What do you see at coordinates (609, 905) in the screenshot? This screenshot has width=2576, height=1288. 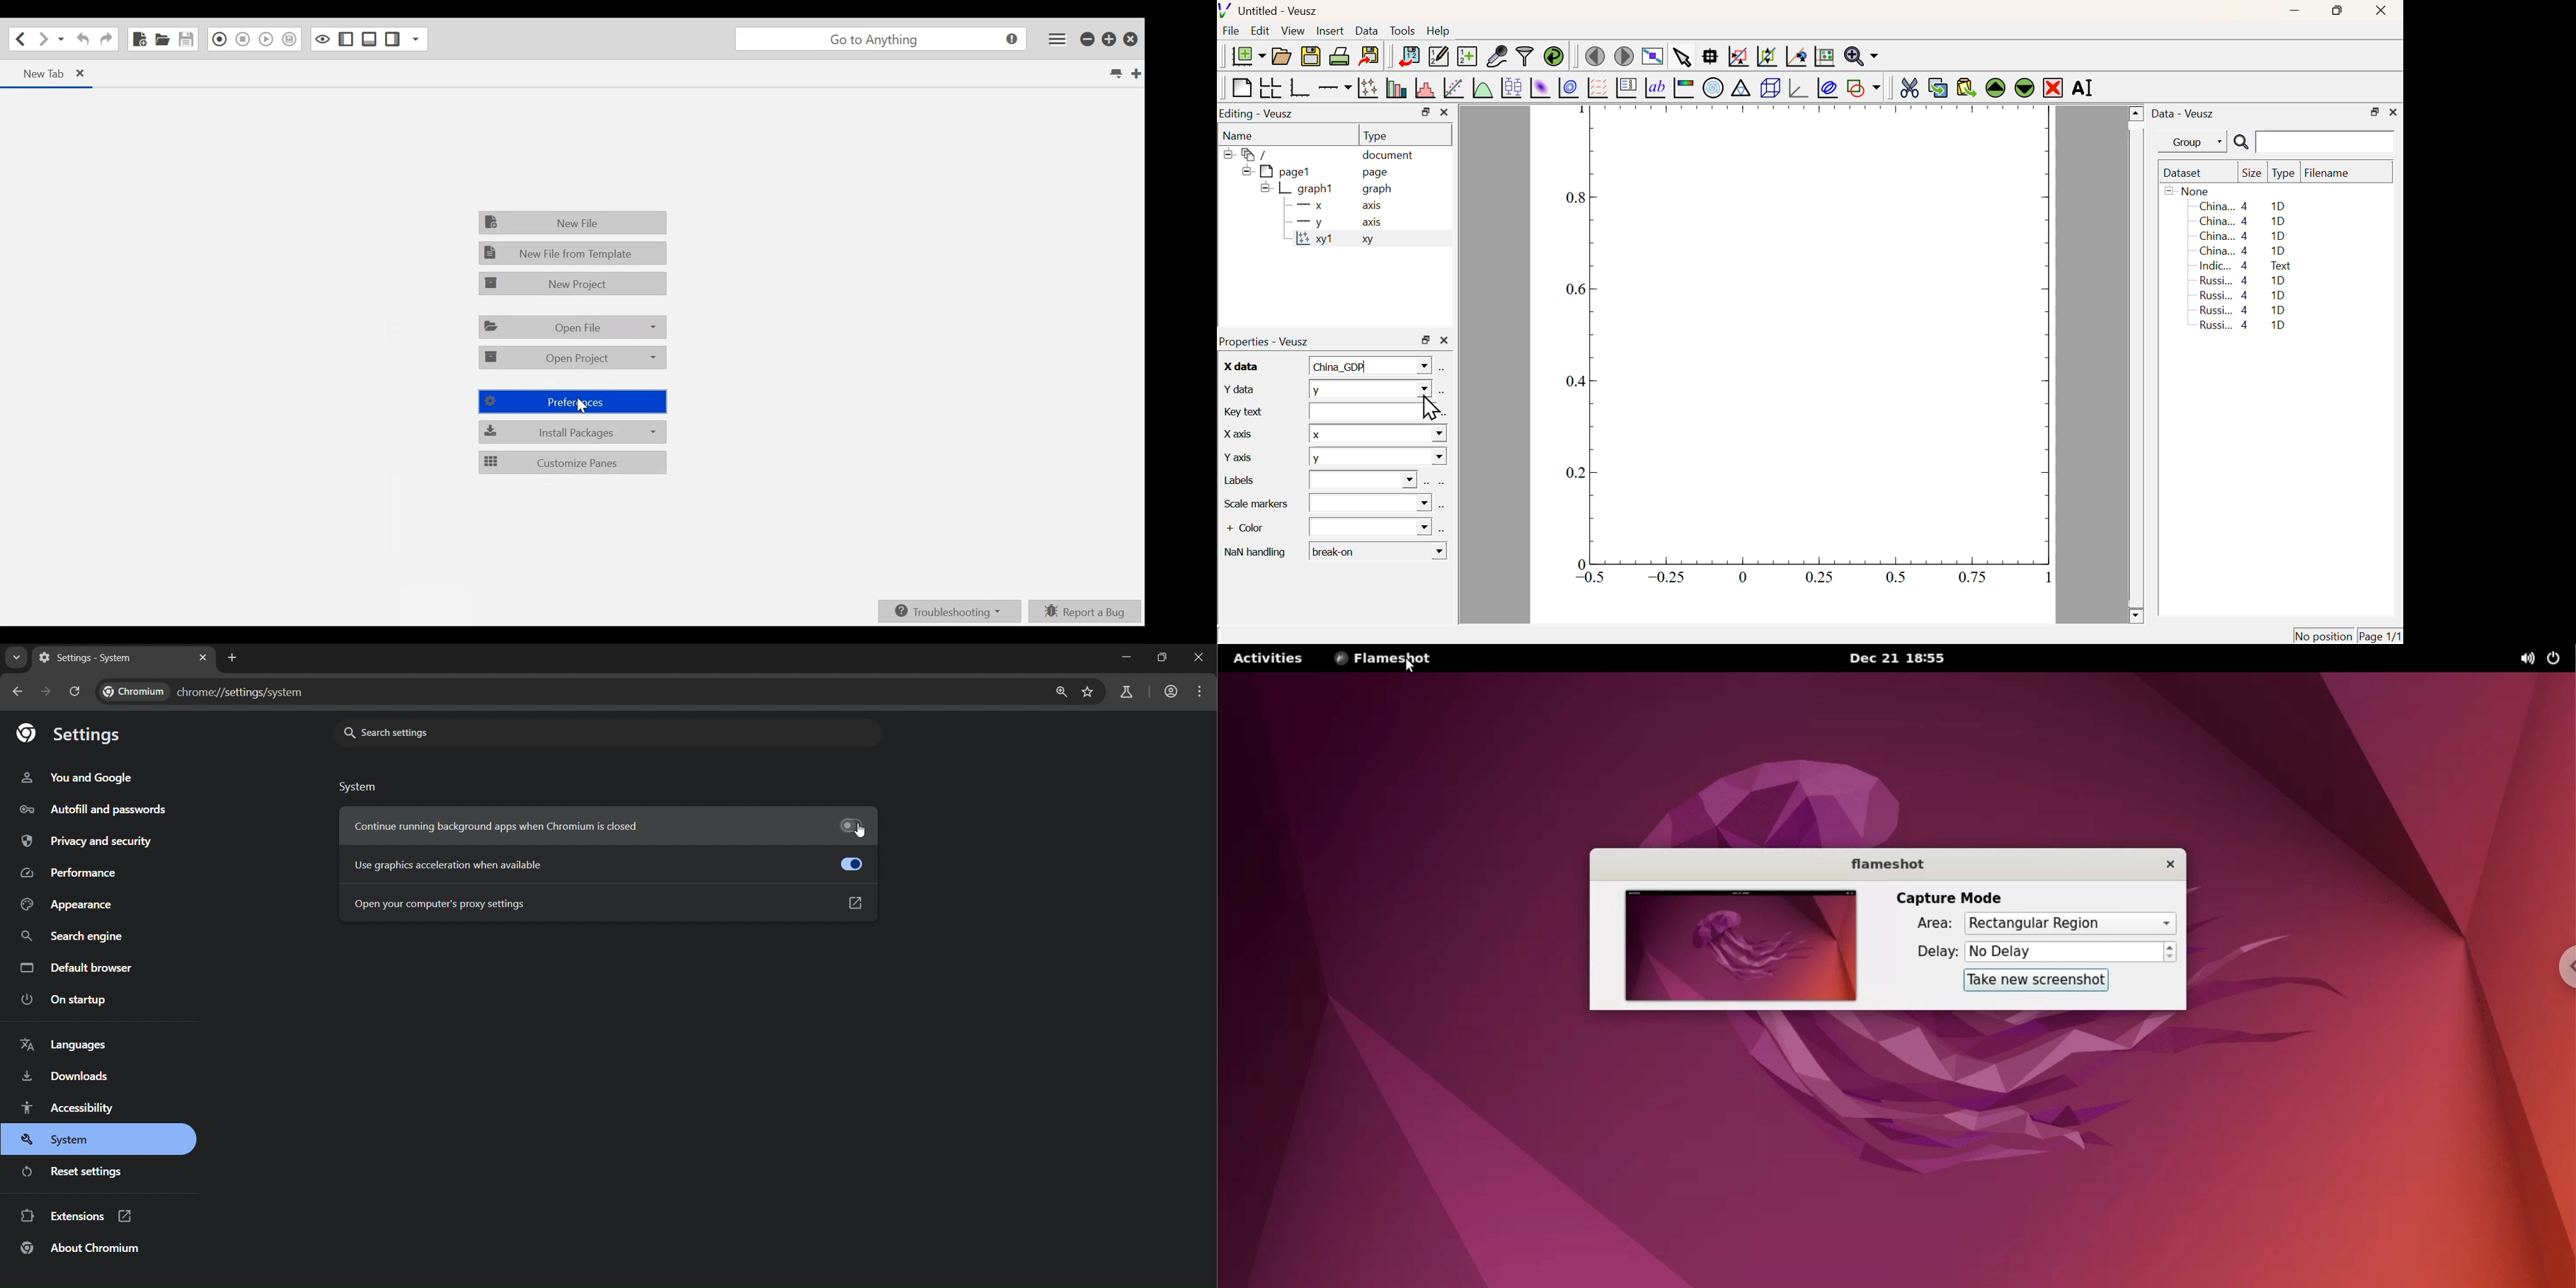 I see `open your computer's proxy settings` at bounding box center [609, 905].